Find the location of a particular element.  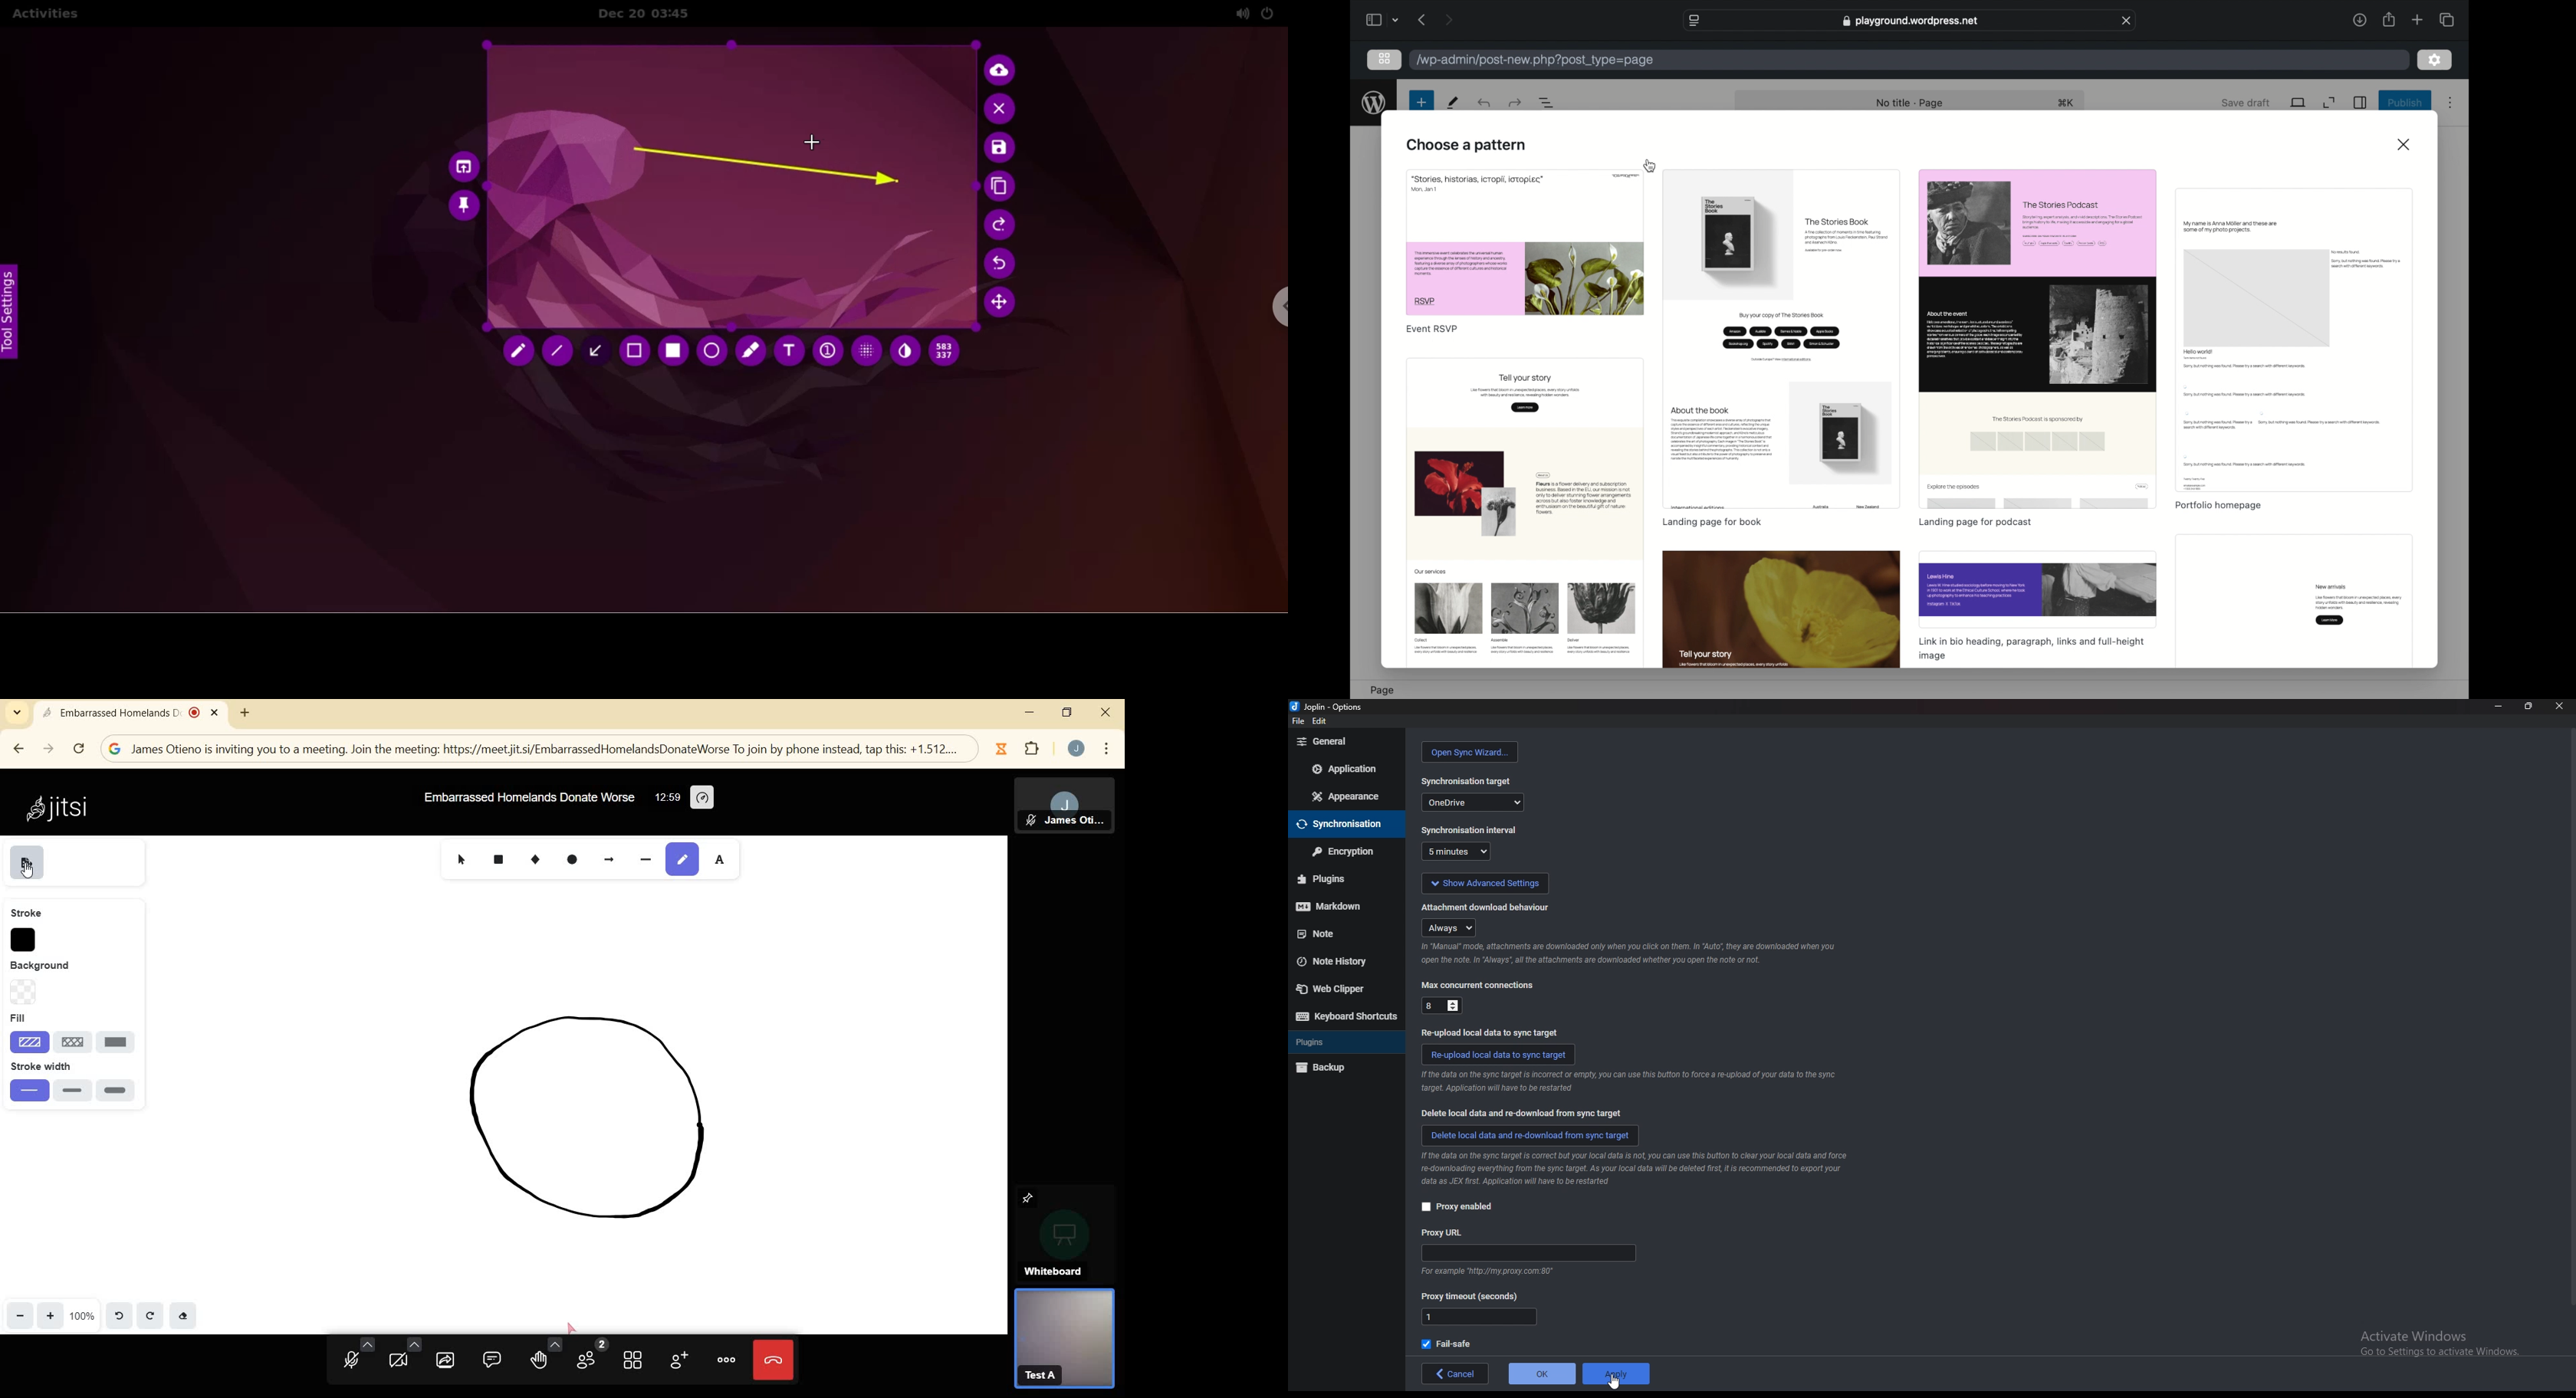

arrow is located at coordinates (614, 862).